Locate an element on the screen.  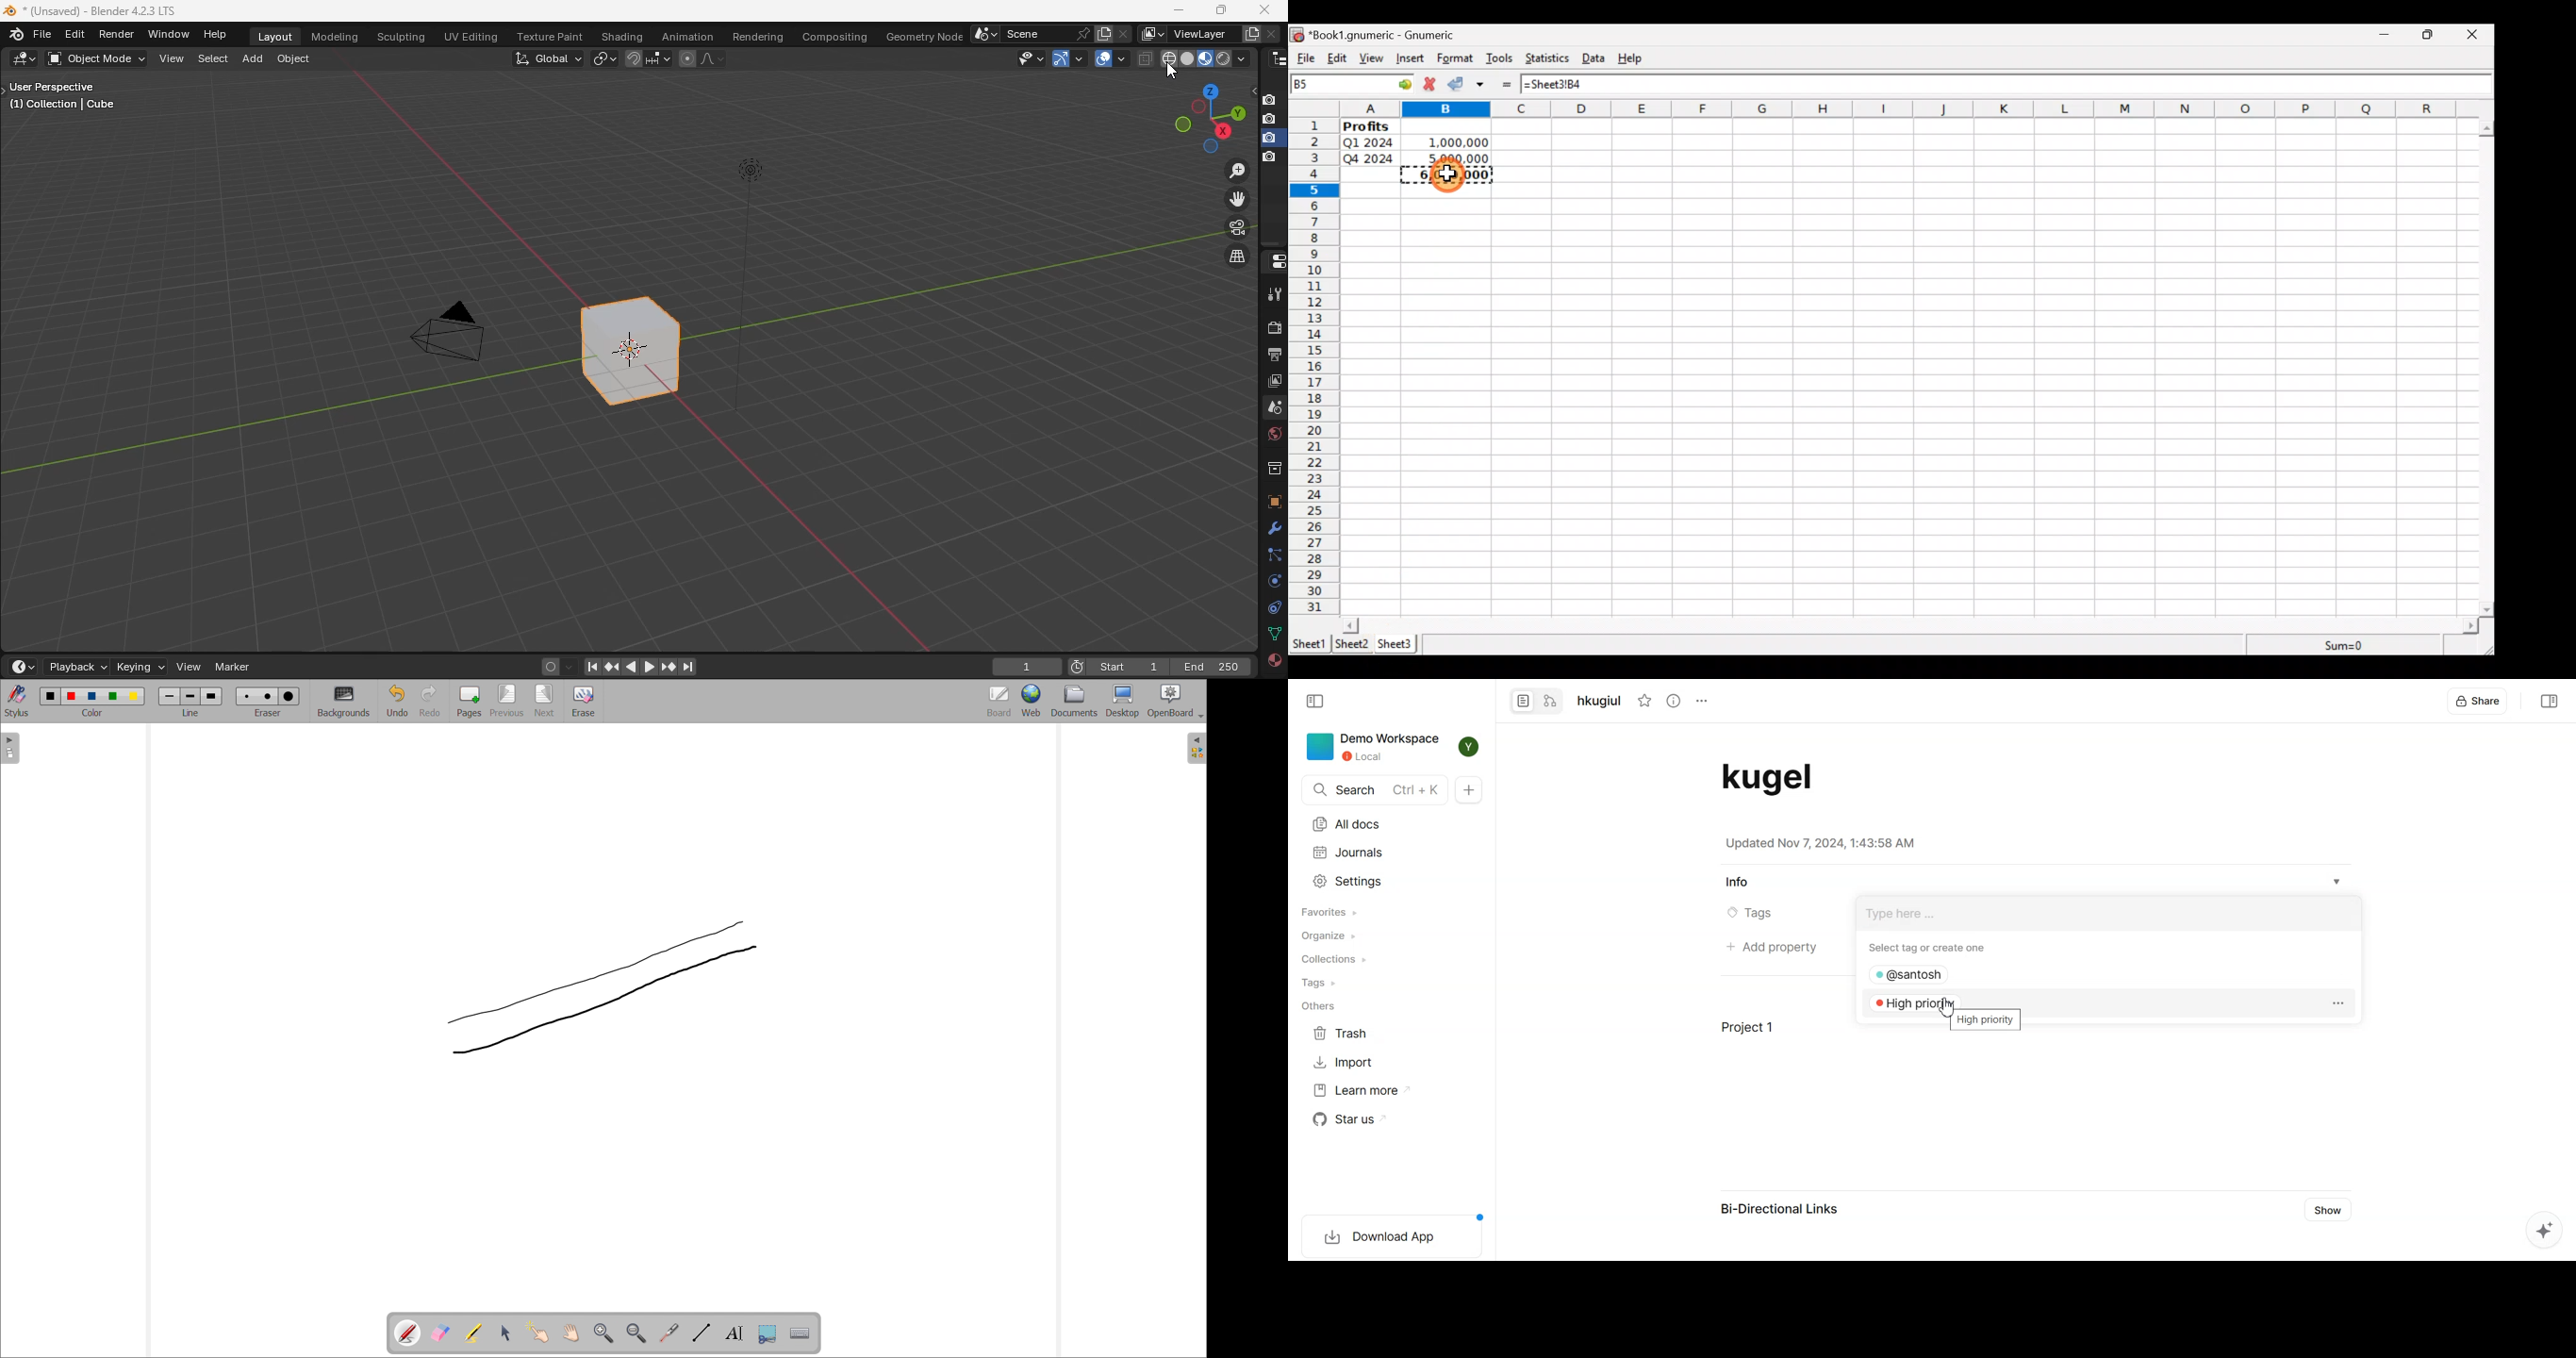
Scroll bar is located at coordinates (1911, 625).